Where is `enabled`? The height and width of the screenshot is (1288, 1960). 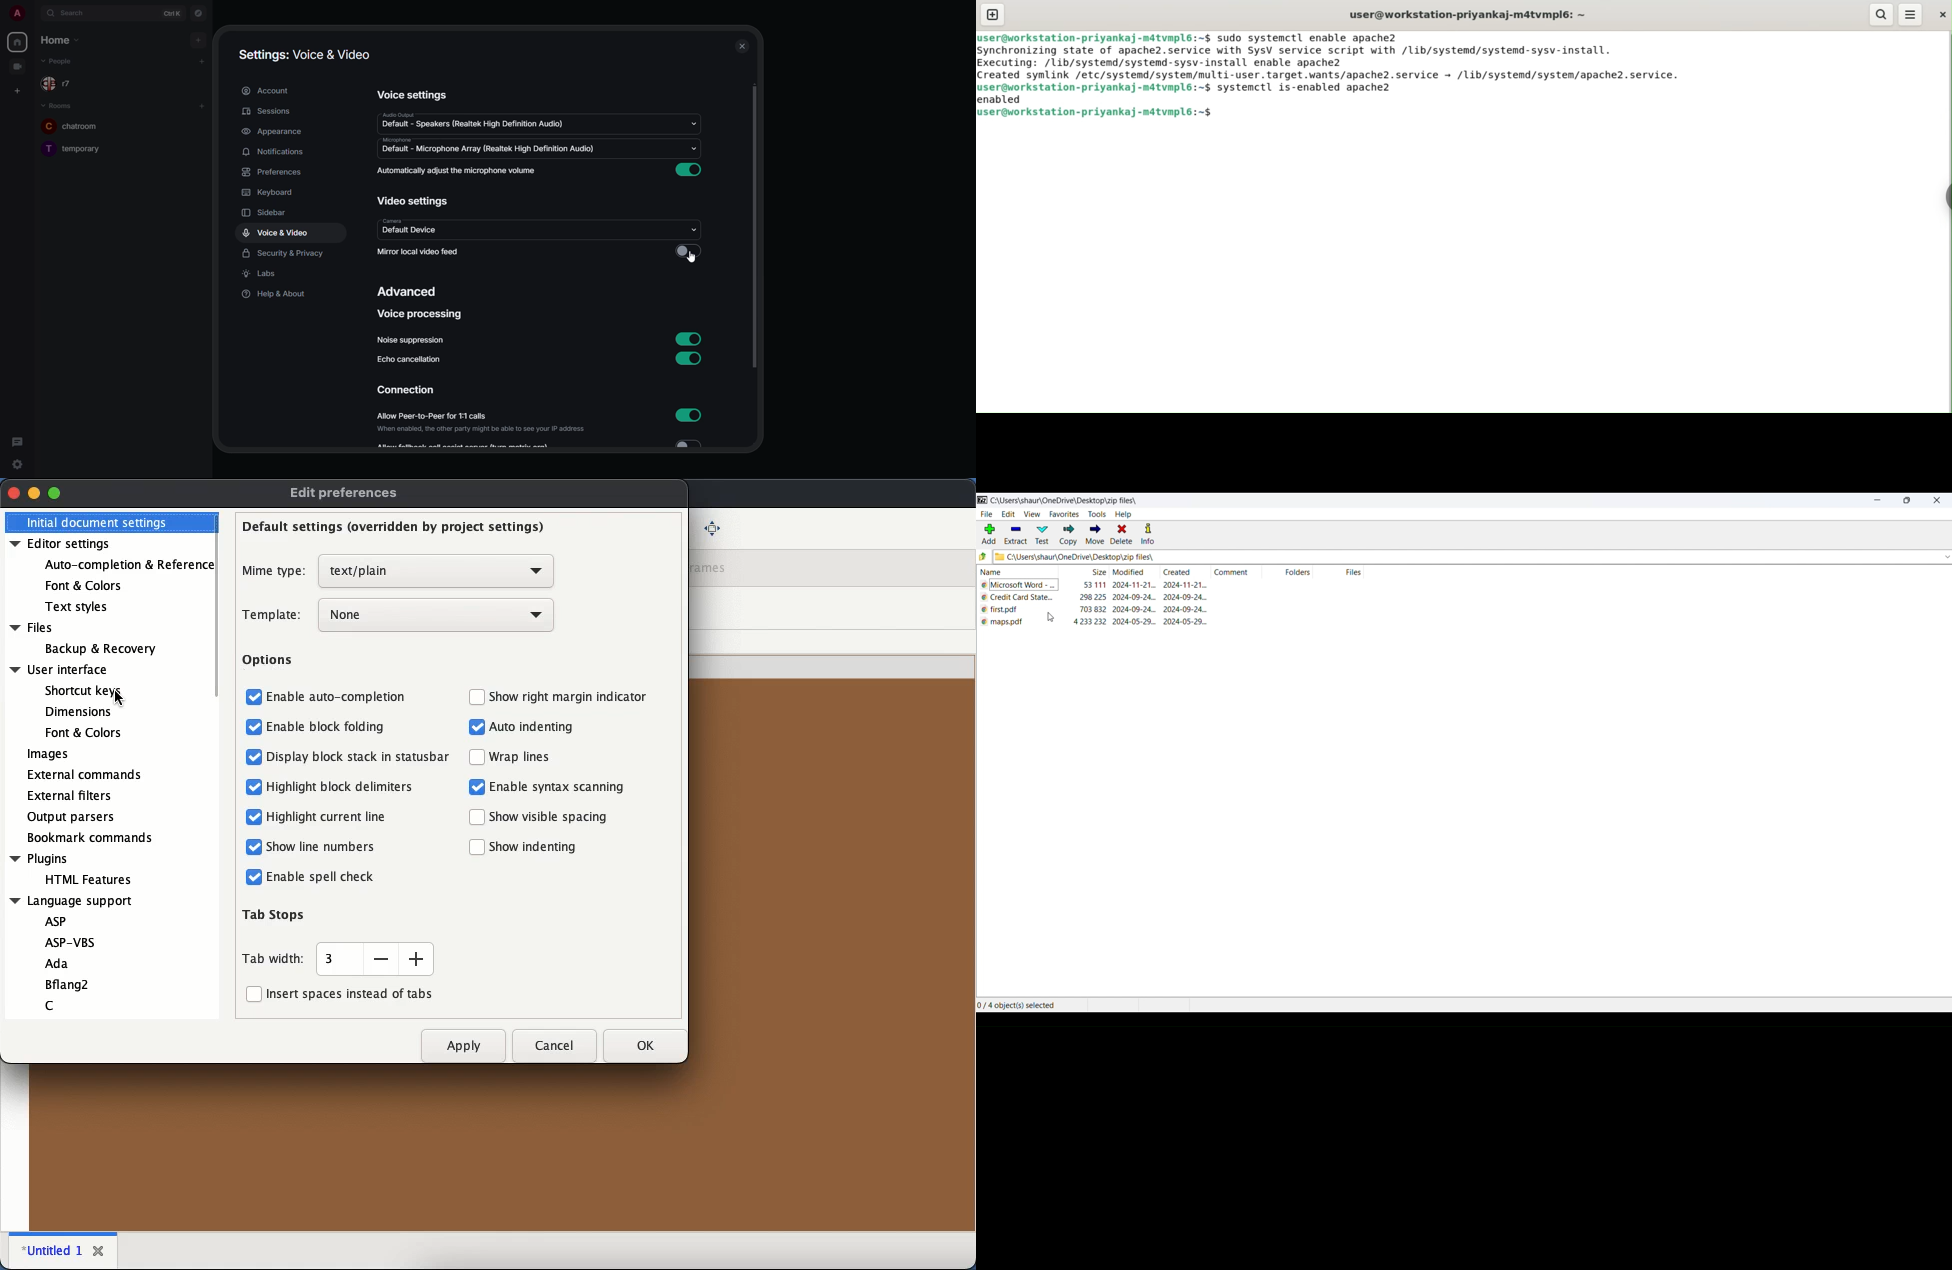
enabled is located at coordinates (688, 339).